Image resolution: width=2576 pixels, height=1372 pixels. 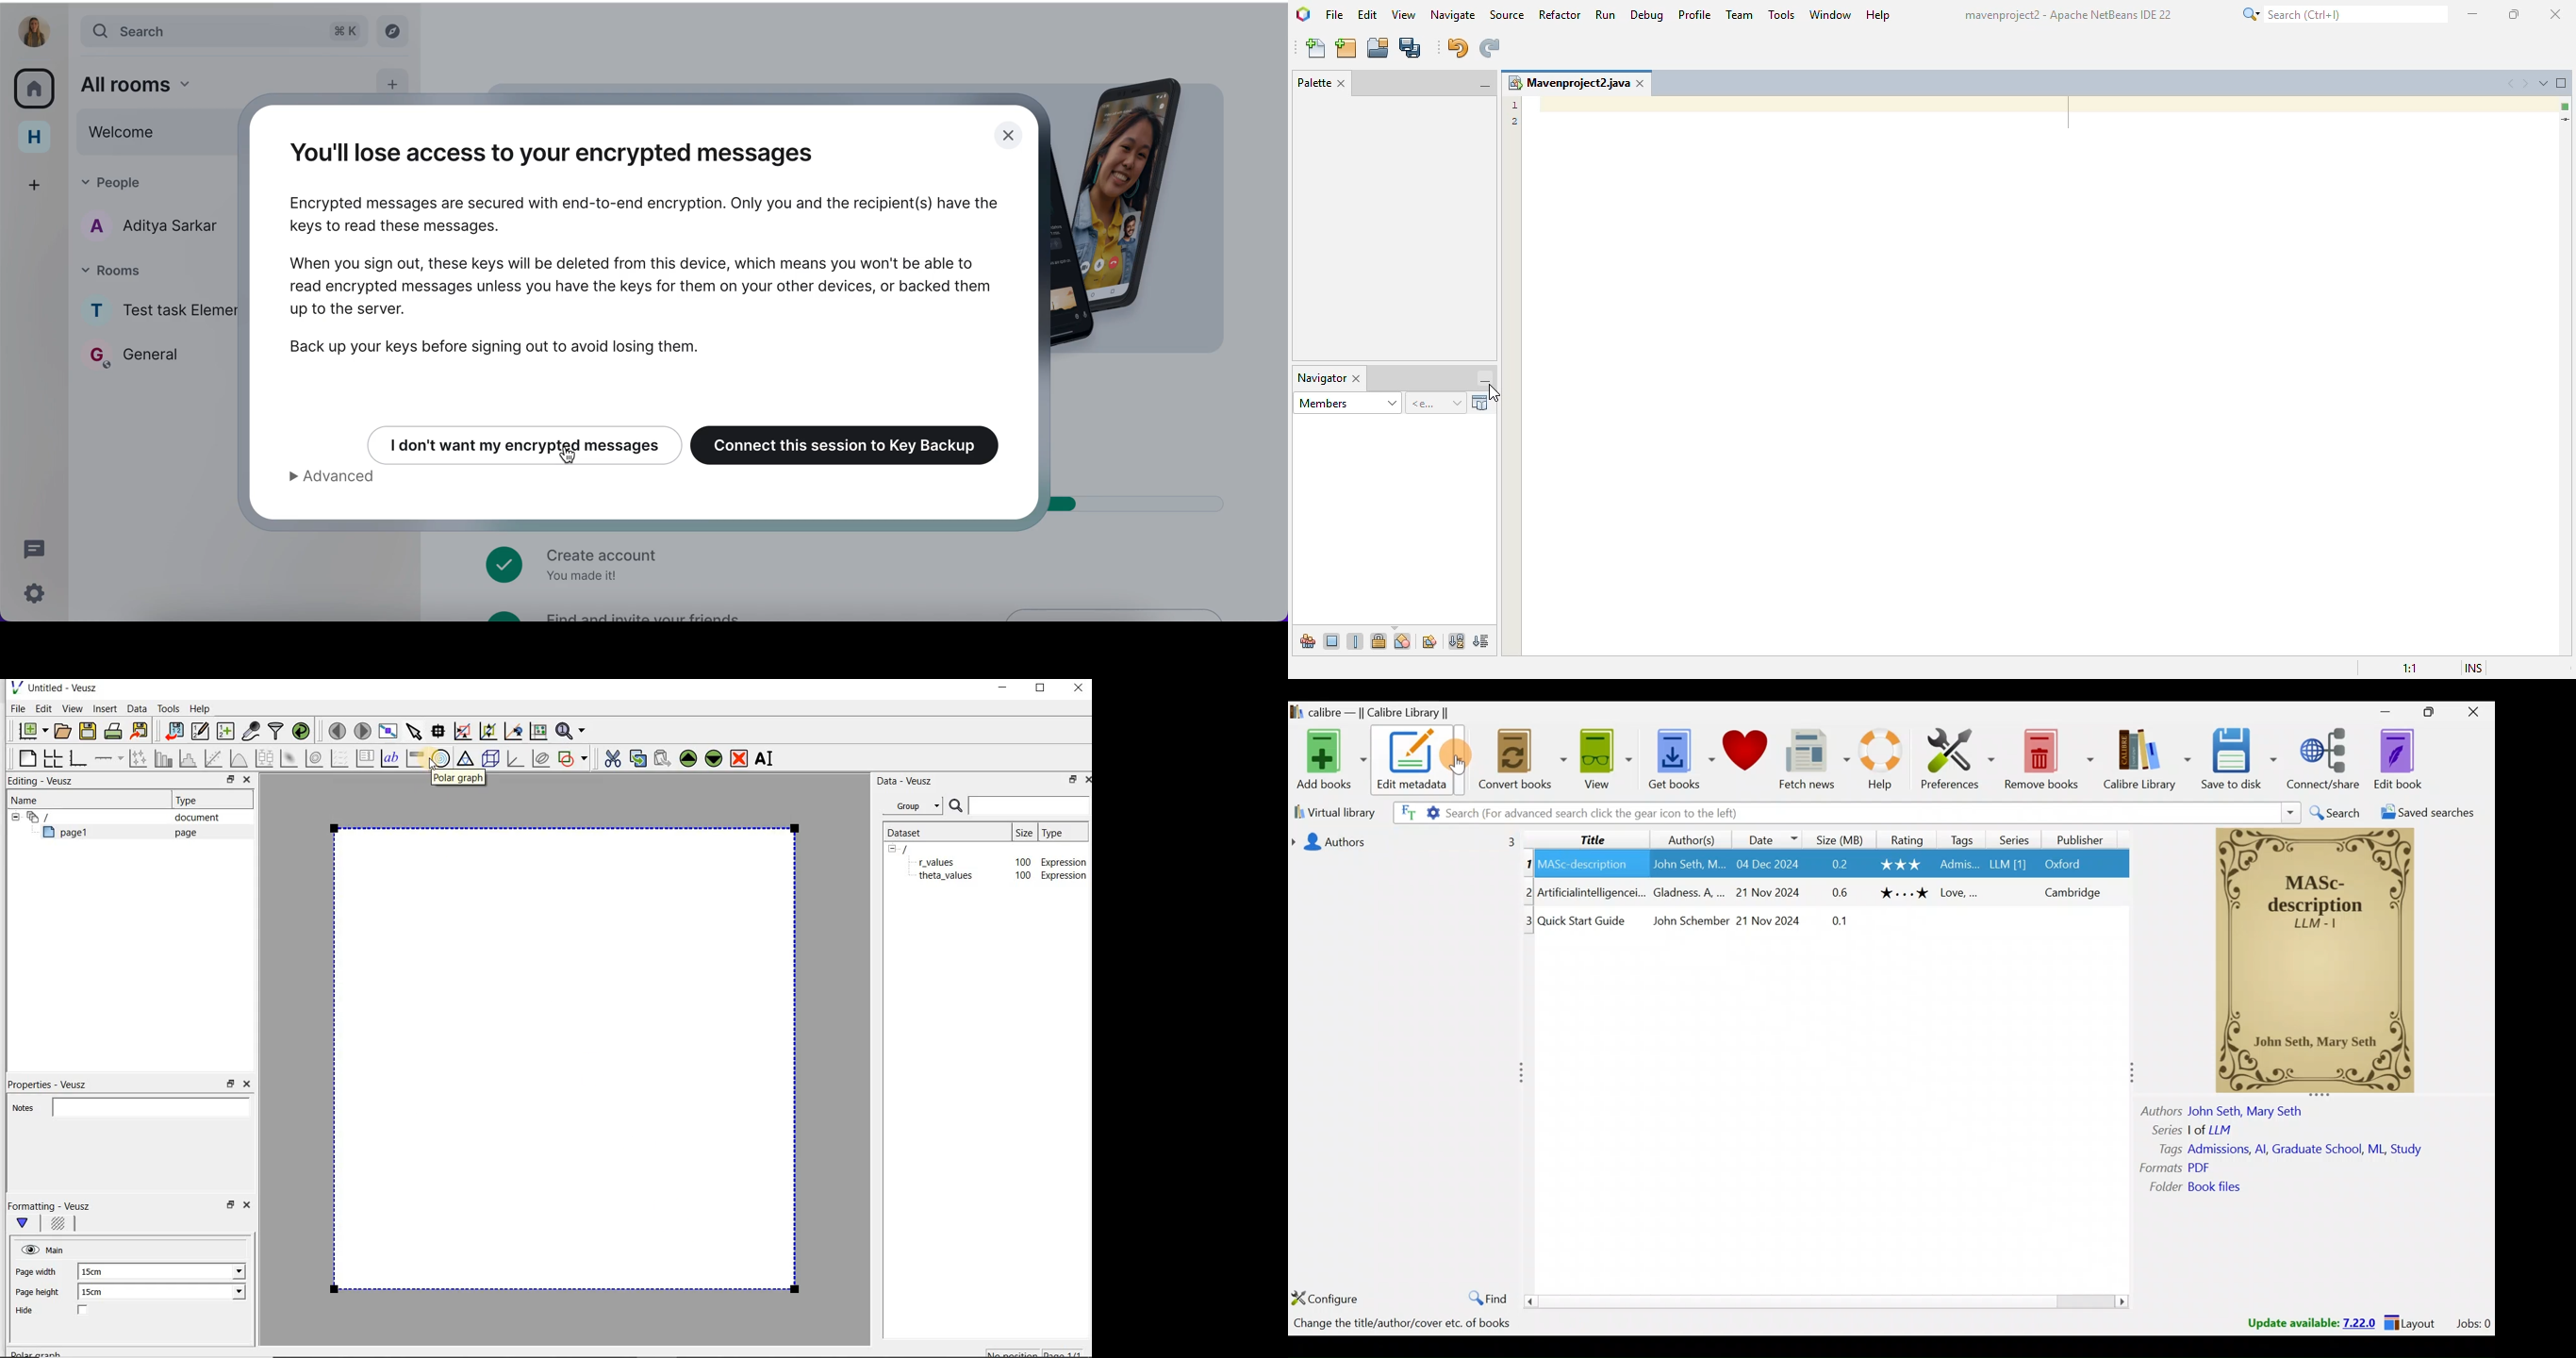 I want to click on members, so click(x=1346, y=403).